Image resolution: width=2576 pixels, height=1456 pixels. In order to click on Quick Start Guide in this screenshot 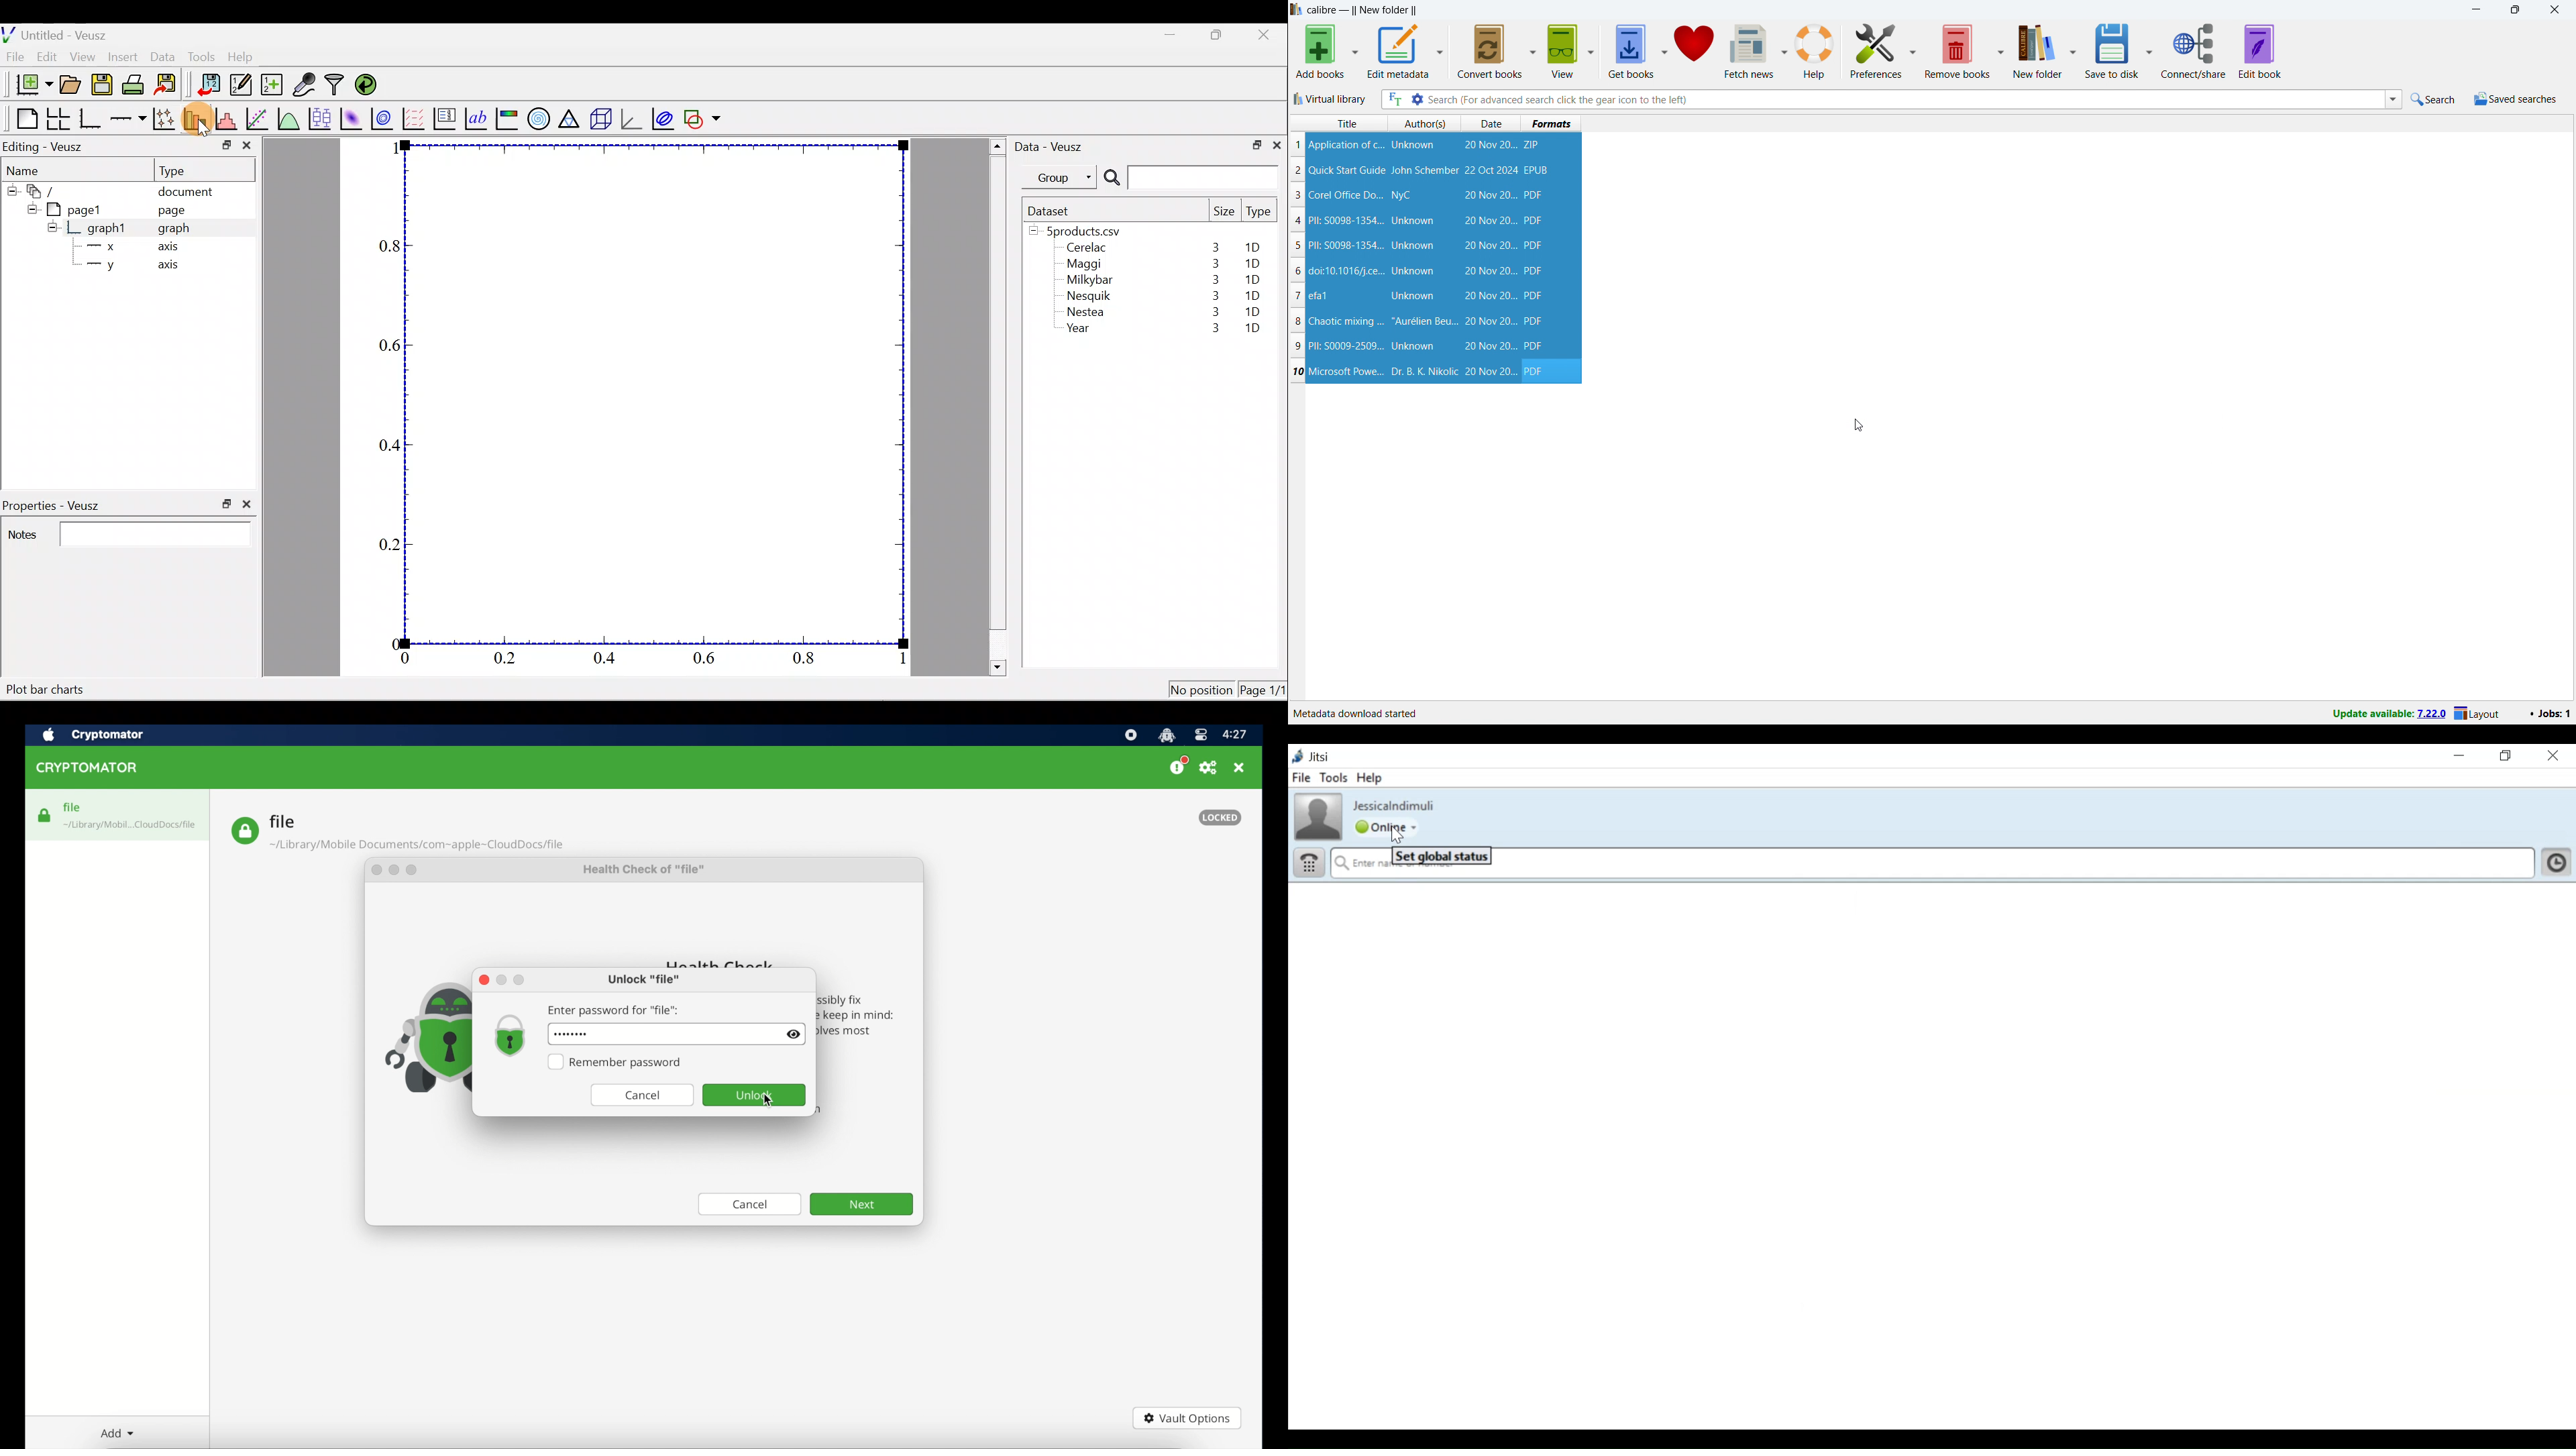, I will do `click(1347, 170)`.